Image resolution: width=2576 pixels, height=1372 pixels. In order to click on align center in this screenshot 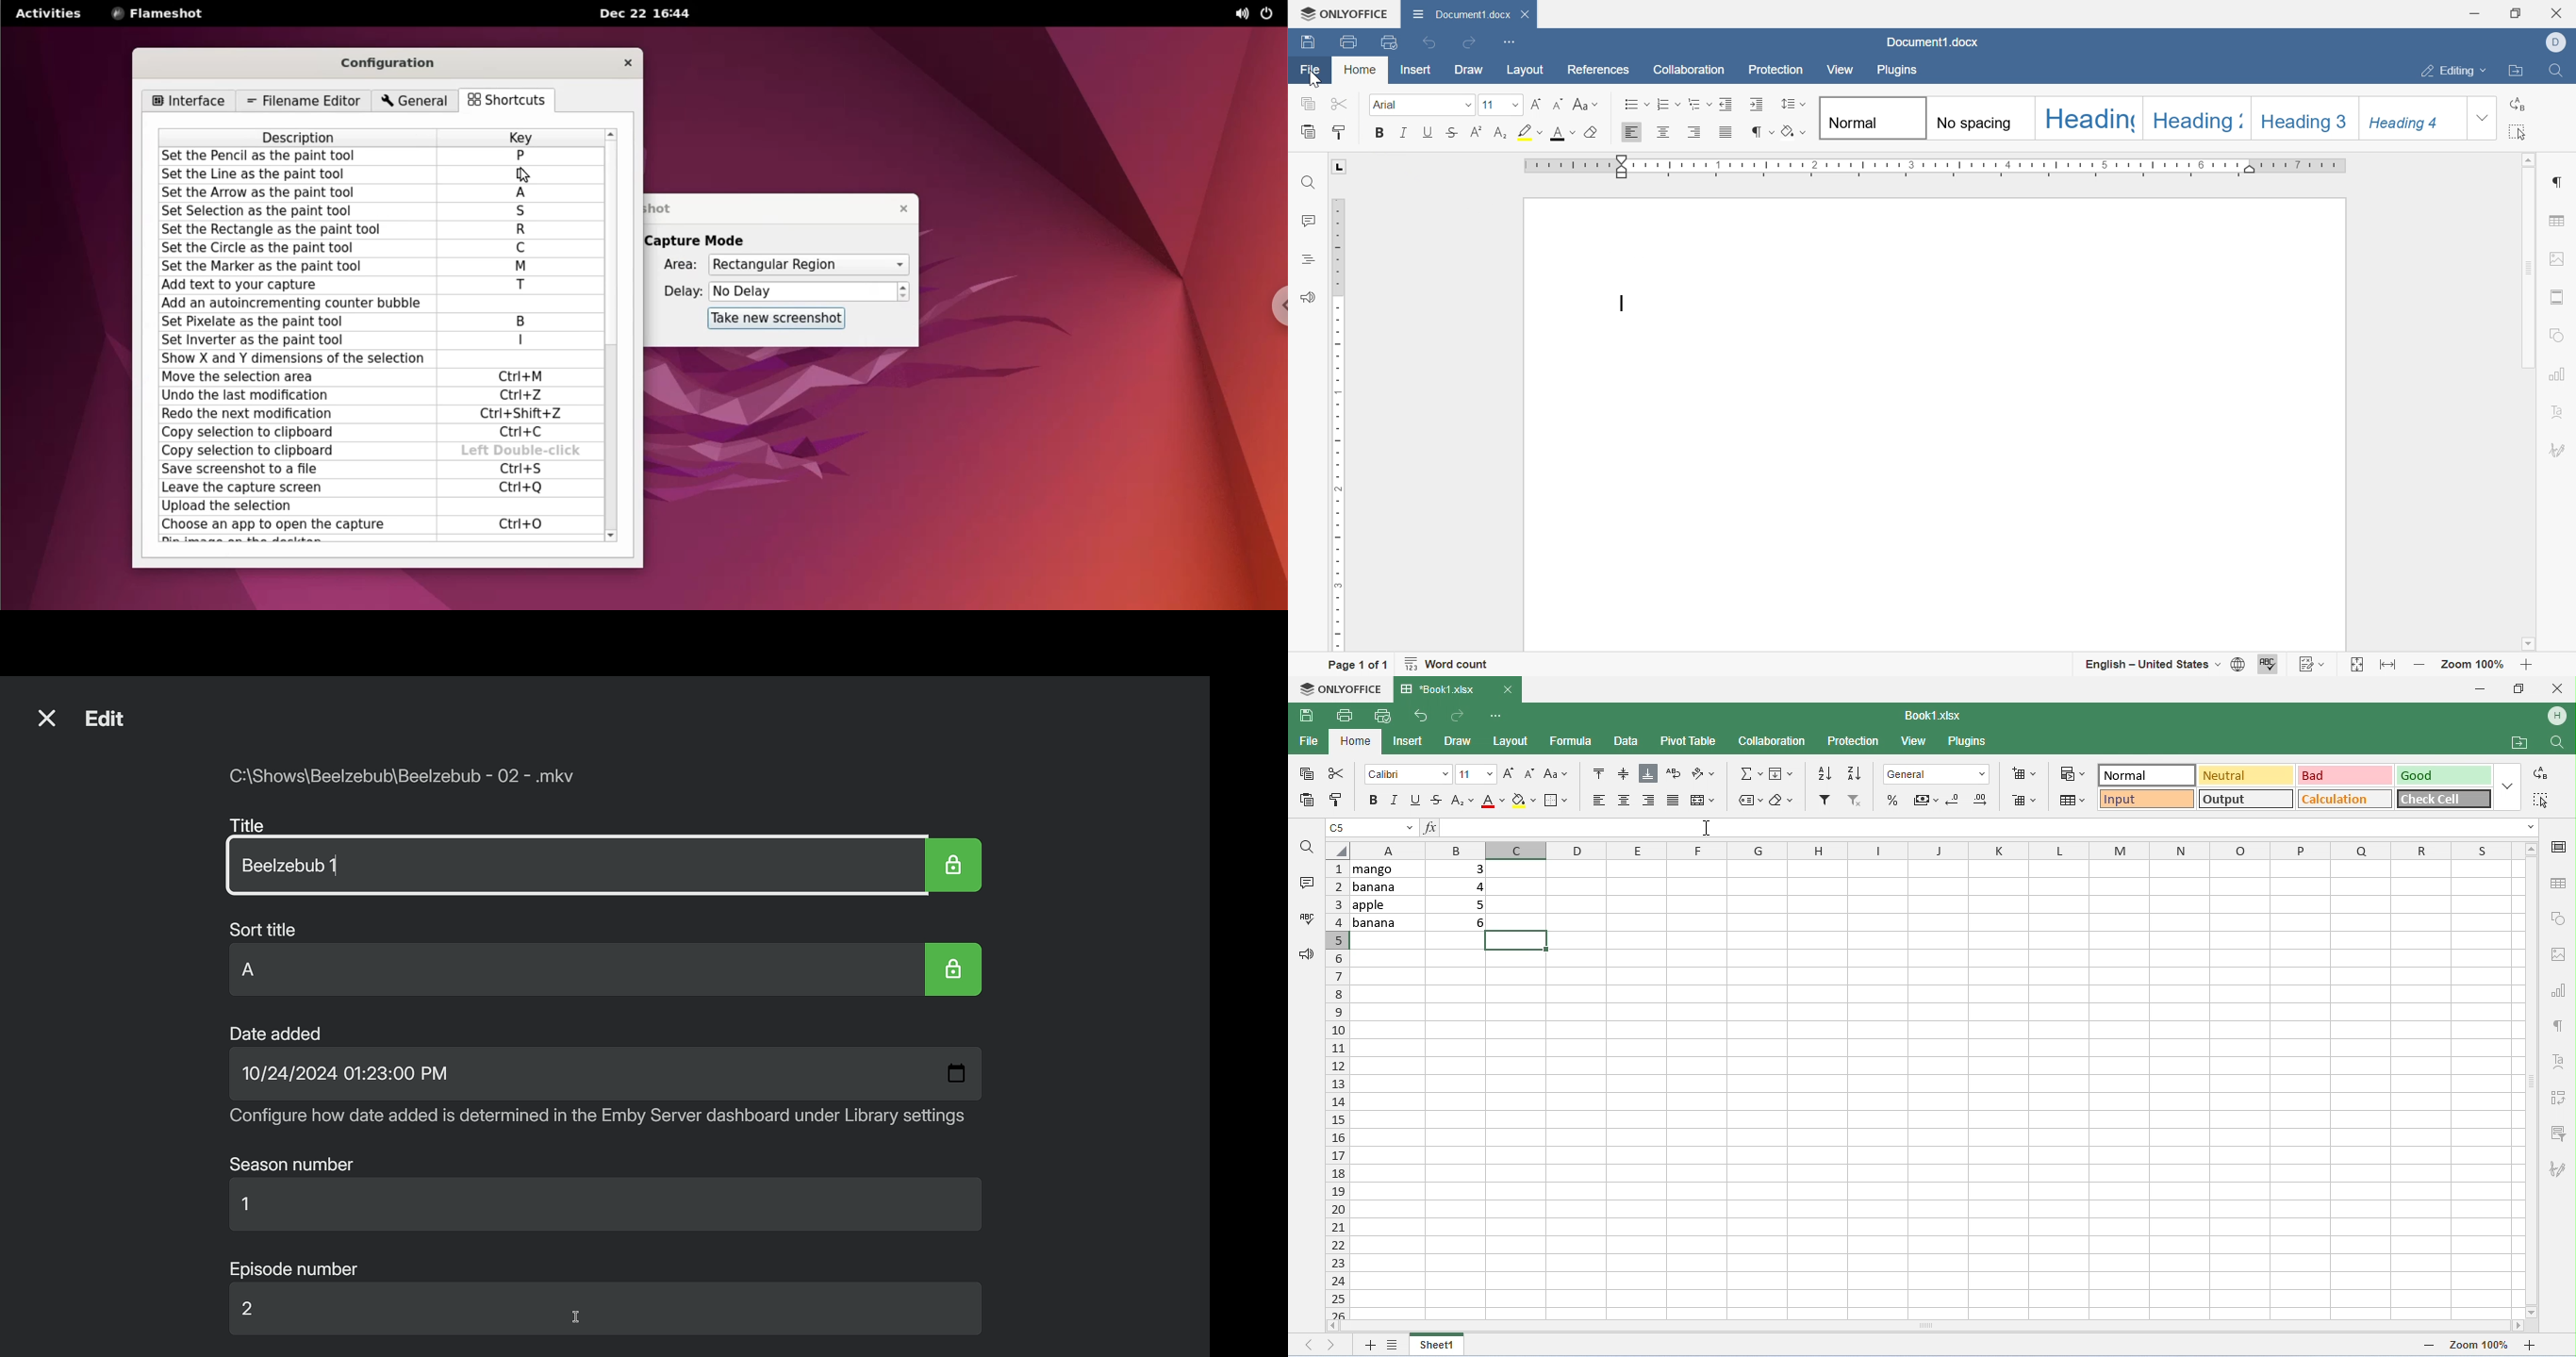, I will do `click(1627, 801)`.